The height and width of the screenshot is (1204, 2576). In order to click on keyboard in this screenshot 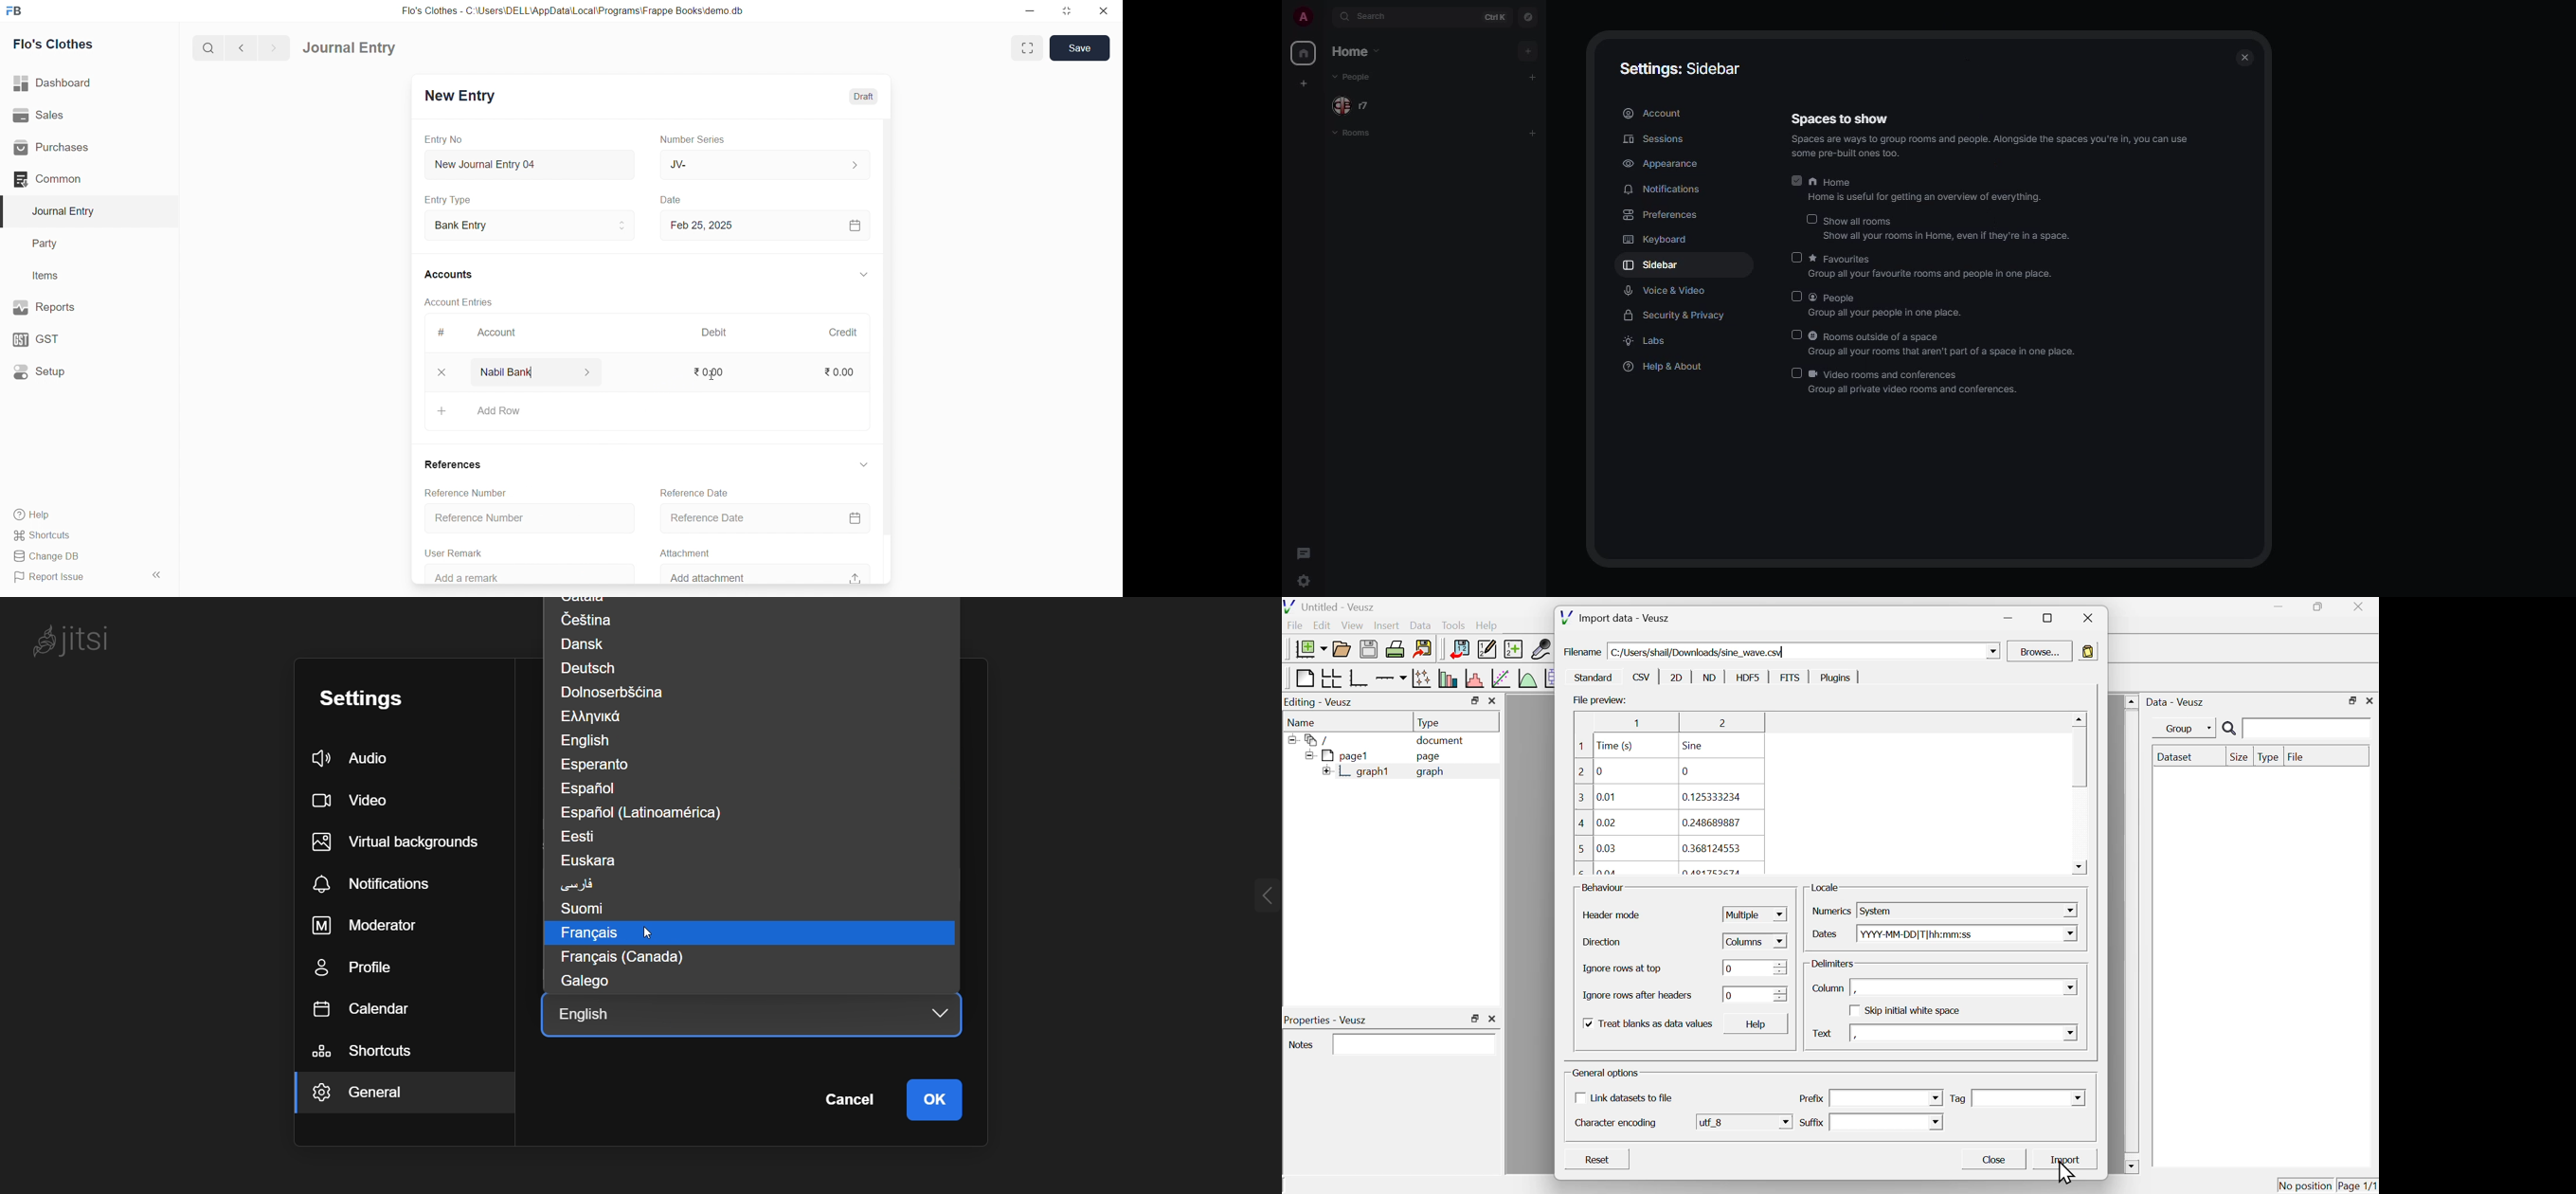, I will do `click(1657, 240)`.